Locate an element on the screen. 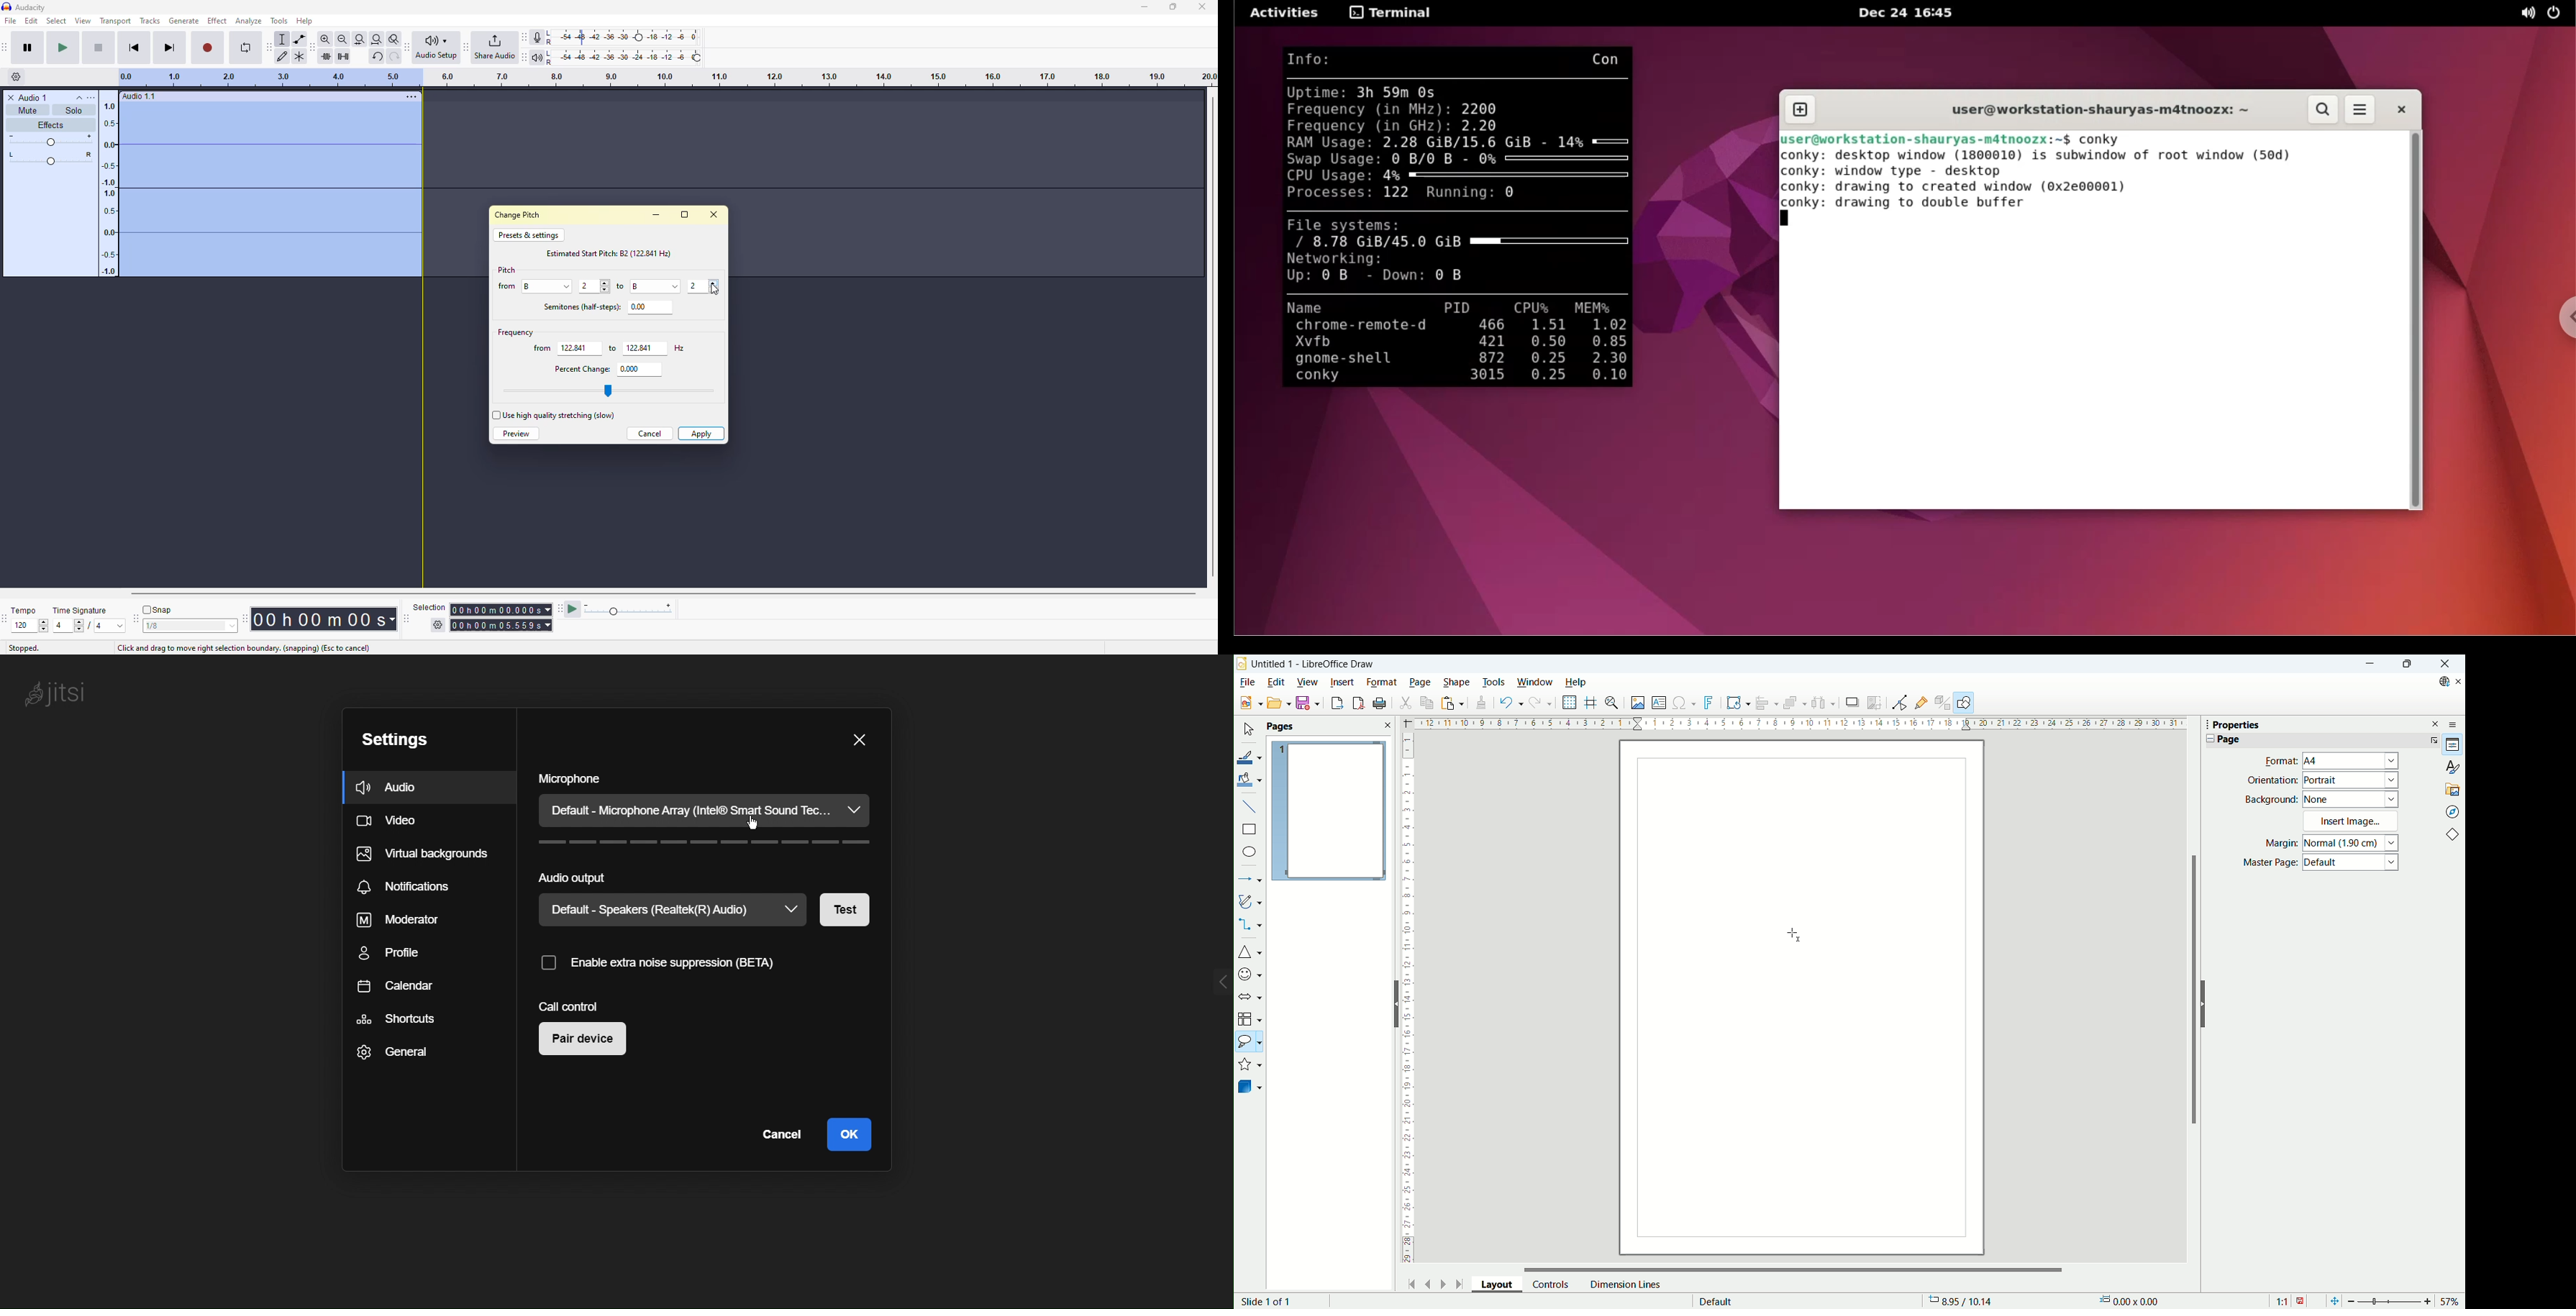 The image size is (2576, 1316). 120 is located at coordinates (23, 625).